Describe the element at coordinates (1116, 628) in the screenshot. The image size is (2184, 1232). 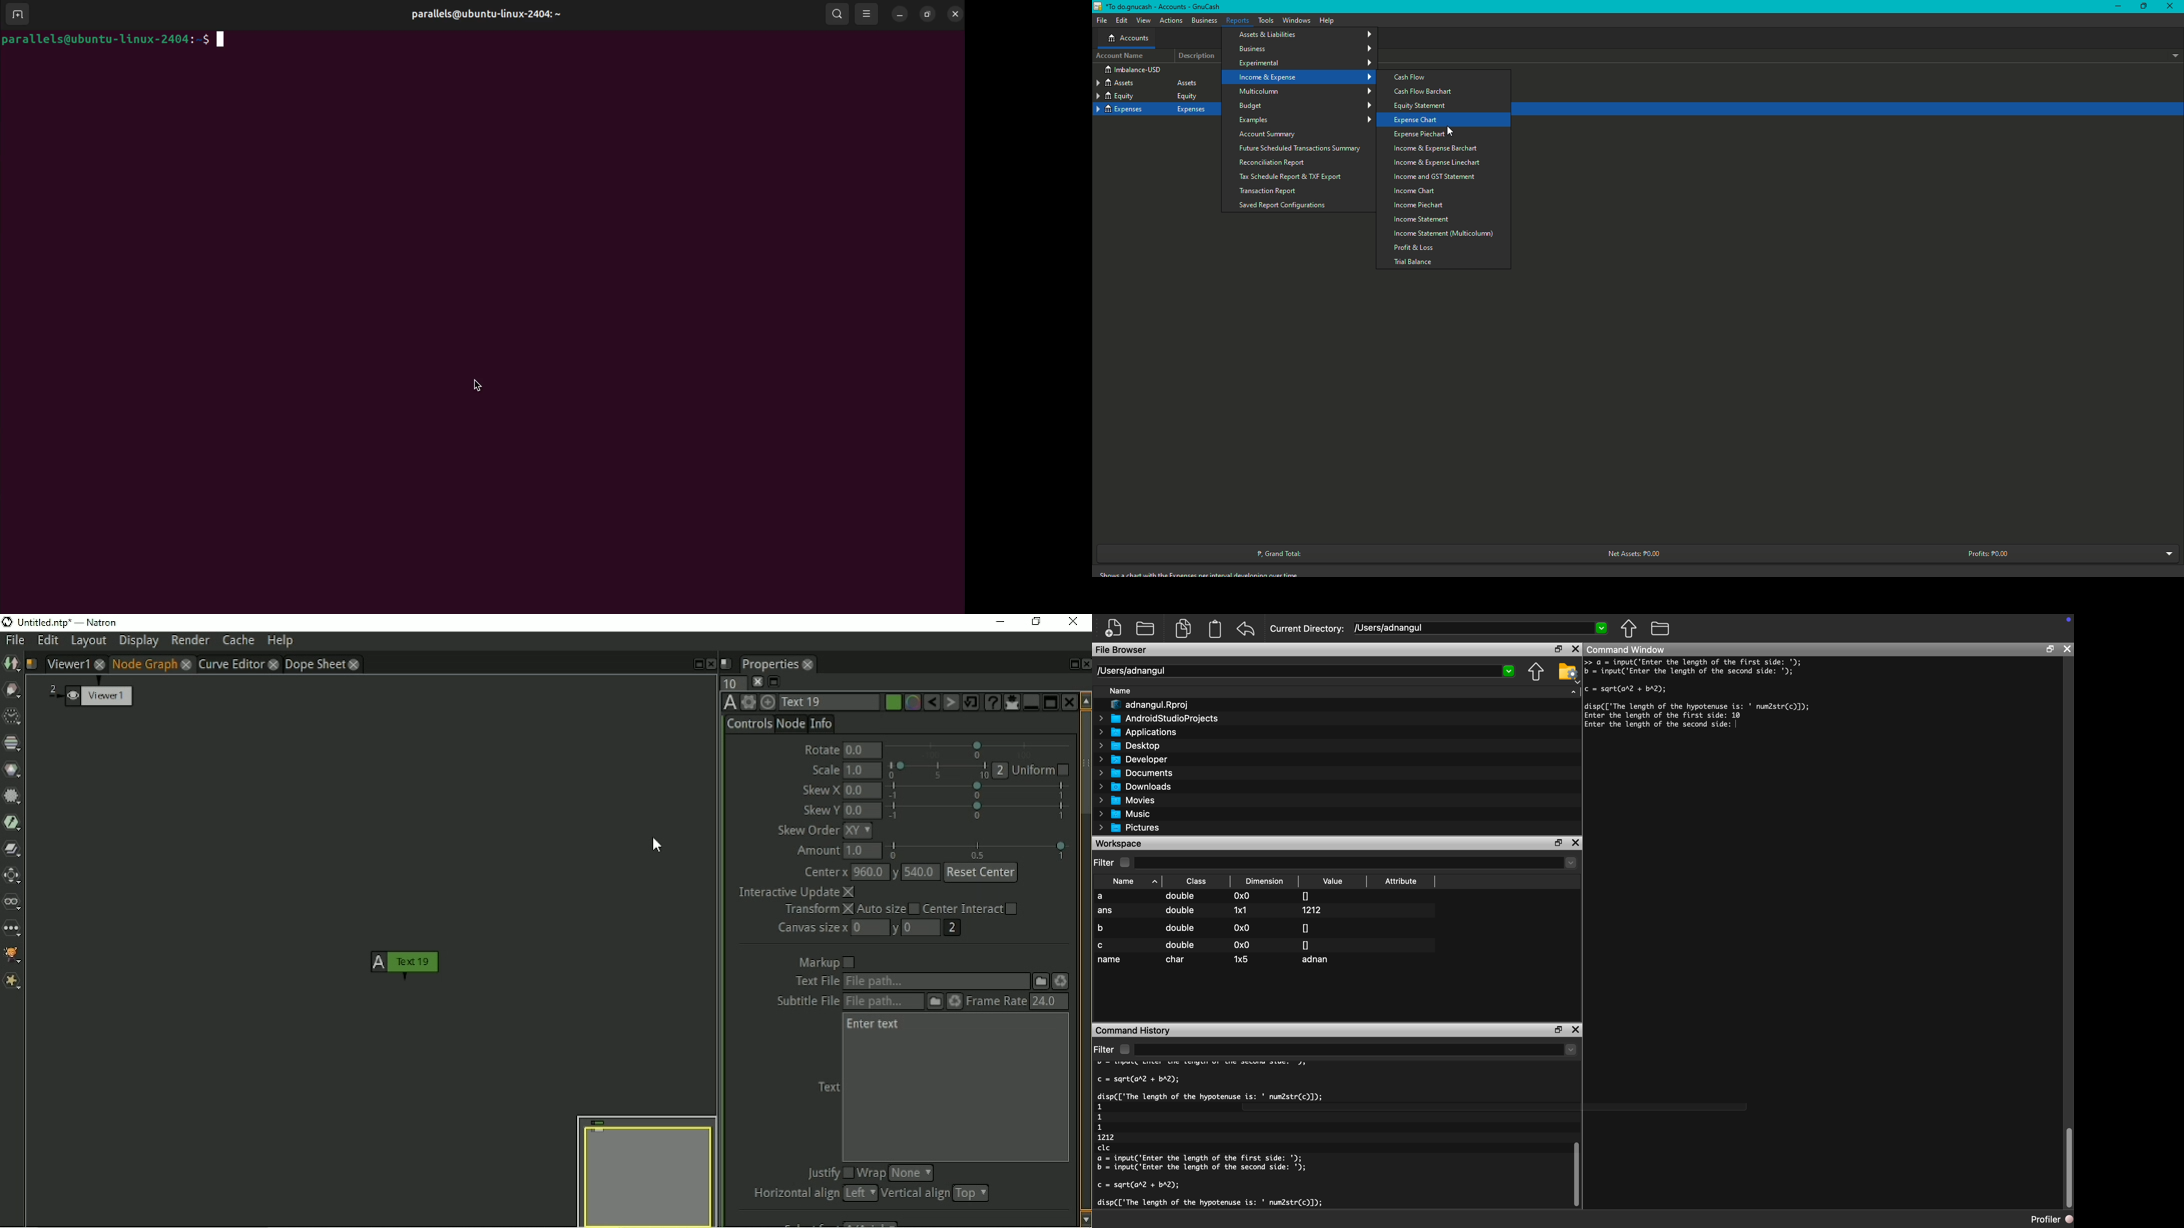
I see `create new` at that location.